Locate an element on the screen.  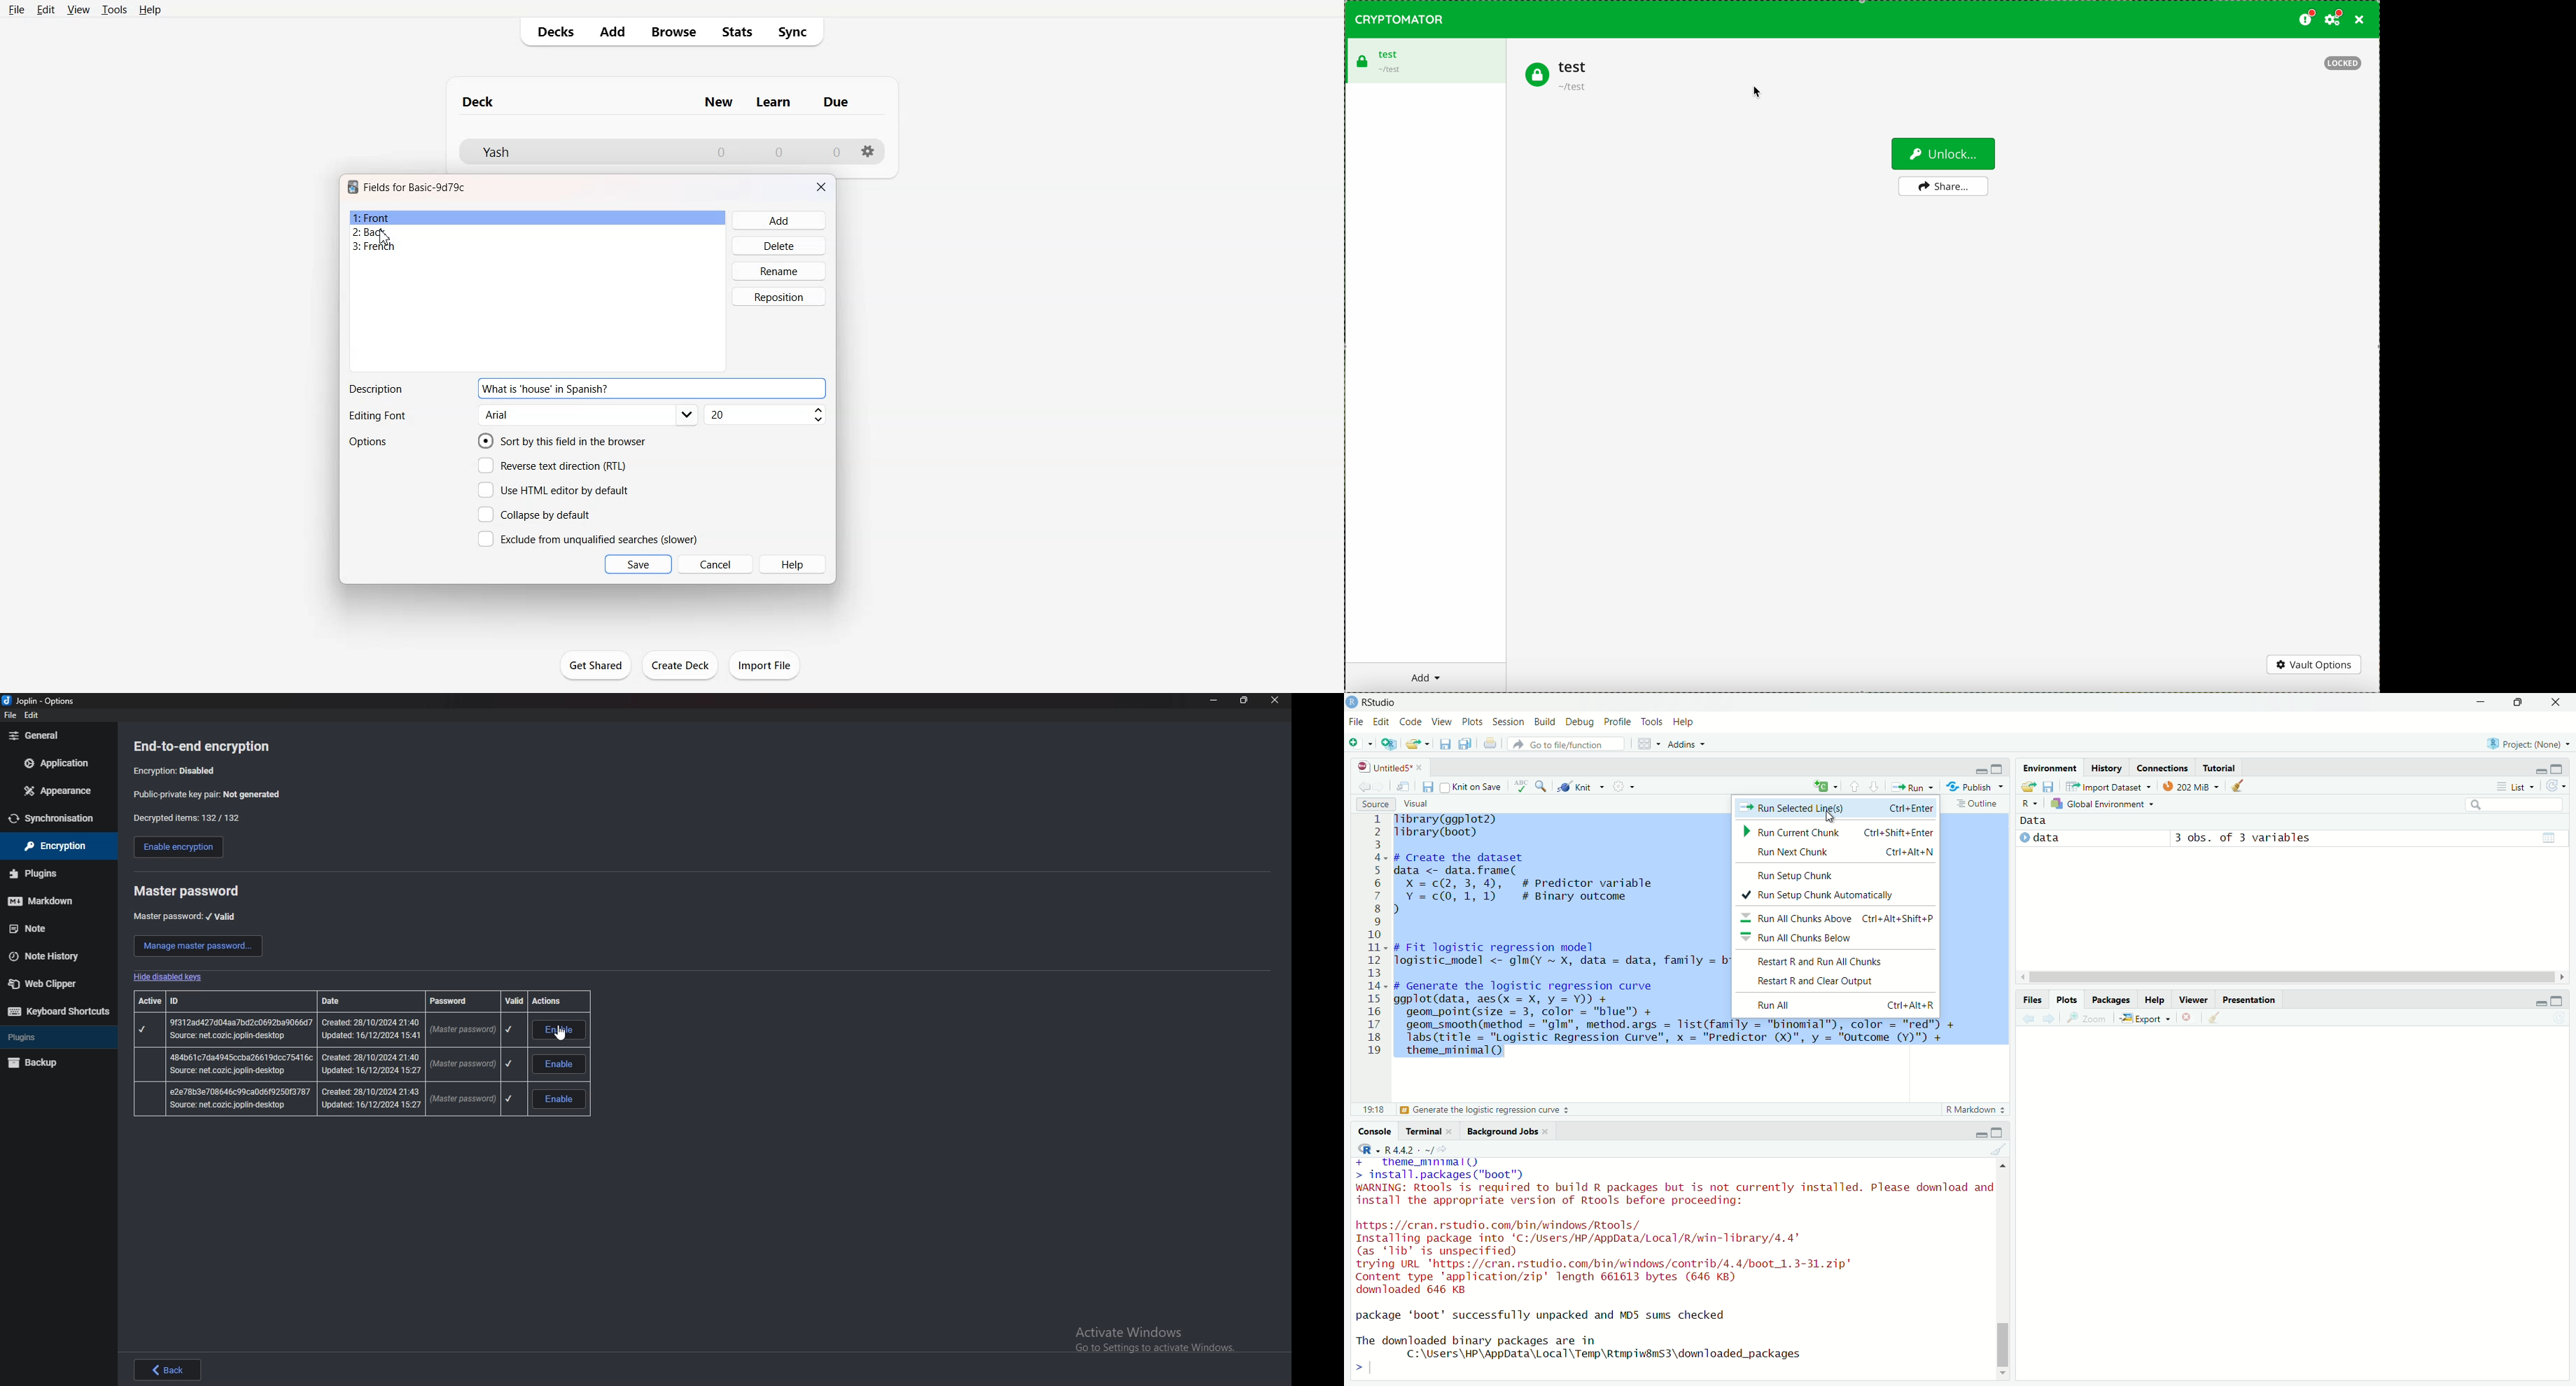
Terminal is located at coordinates (1421, 1131).